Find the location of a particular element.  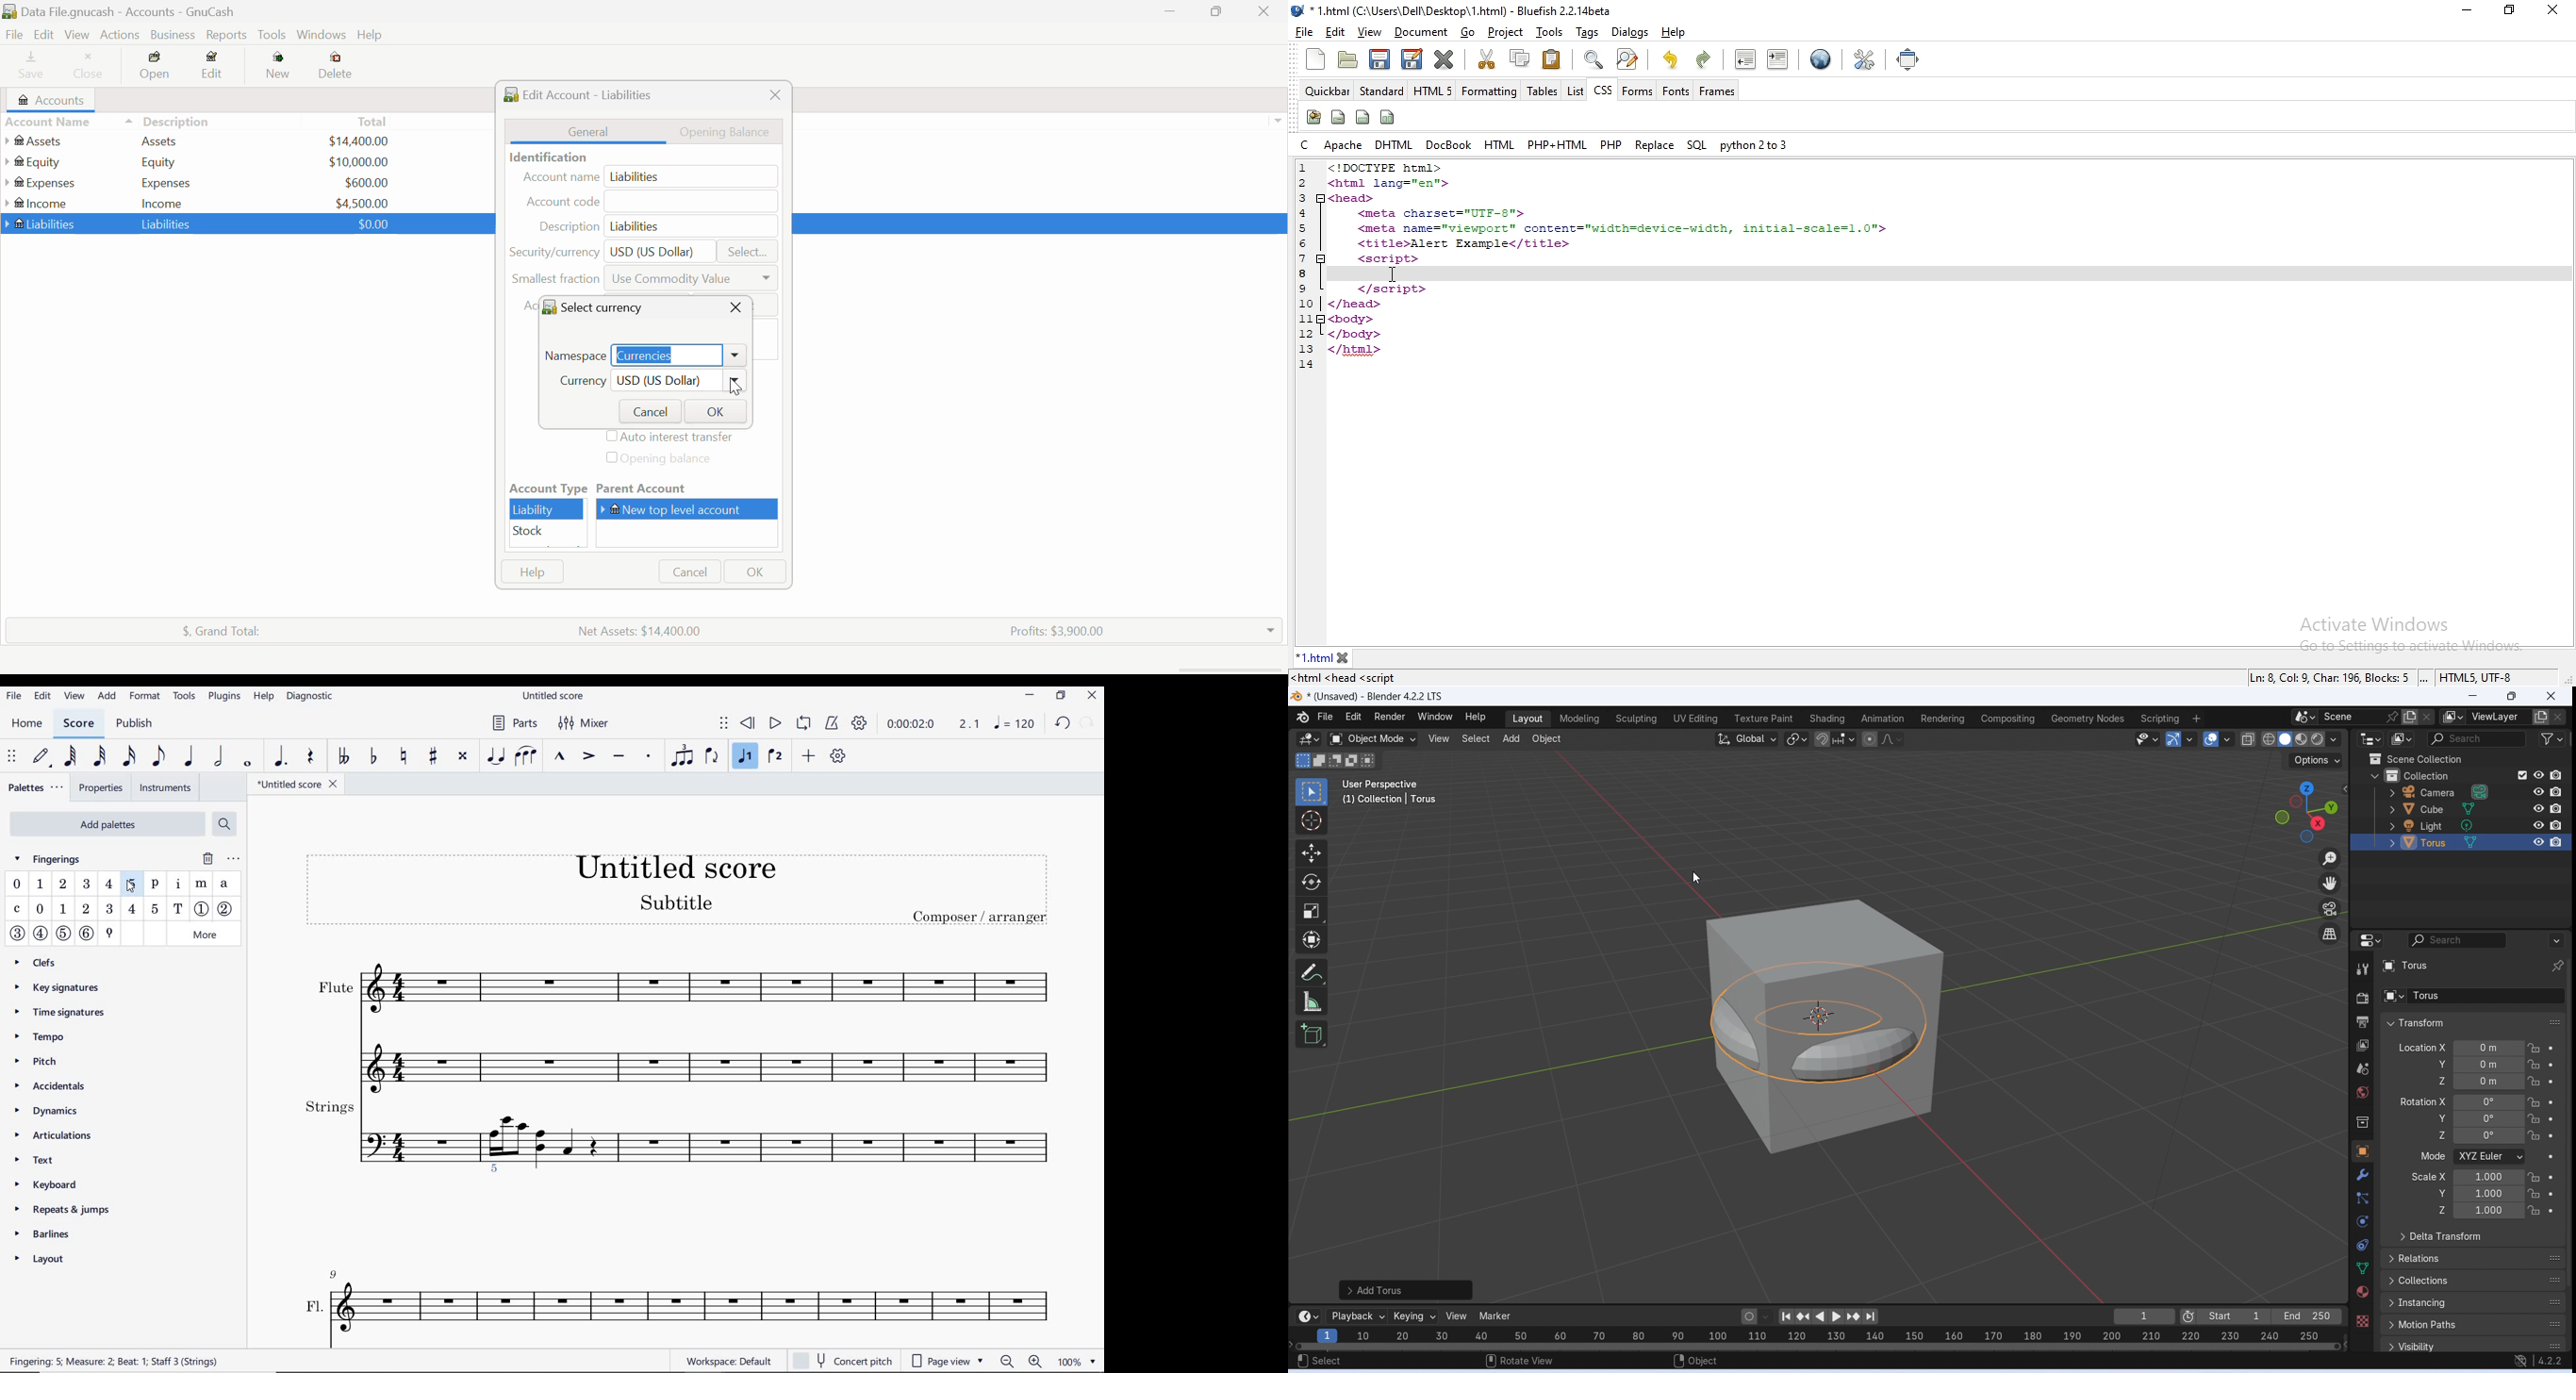

select to move is located at coordinates (11, 755).